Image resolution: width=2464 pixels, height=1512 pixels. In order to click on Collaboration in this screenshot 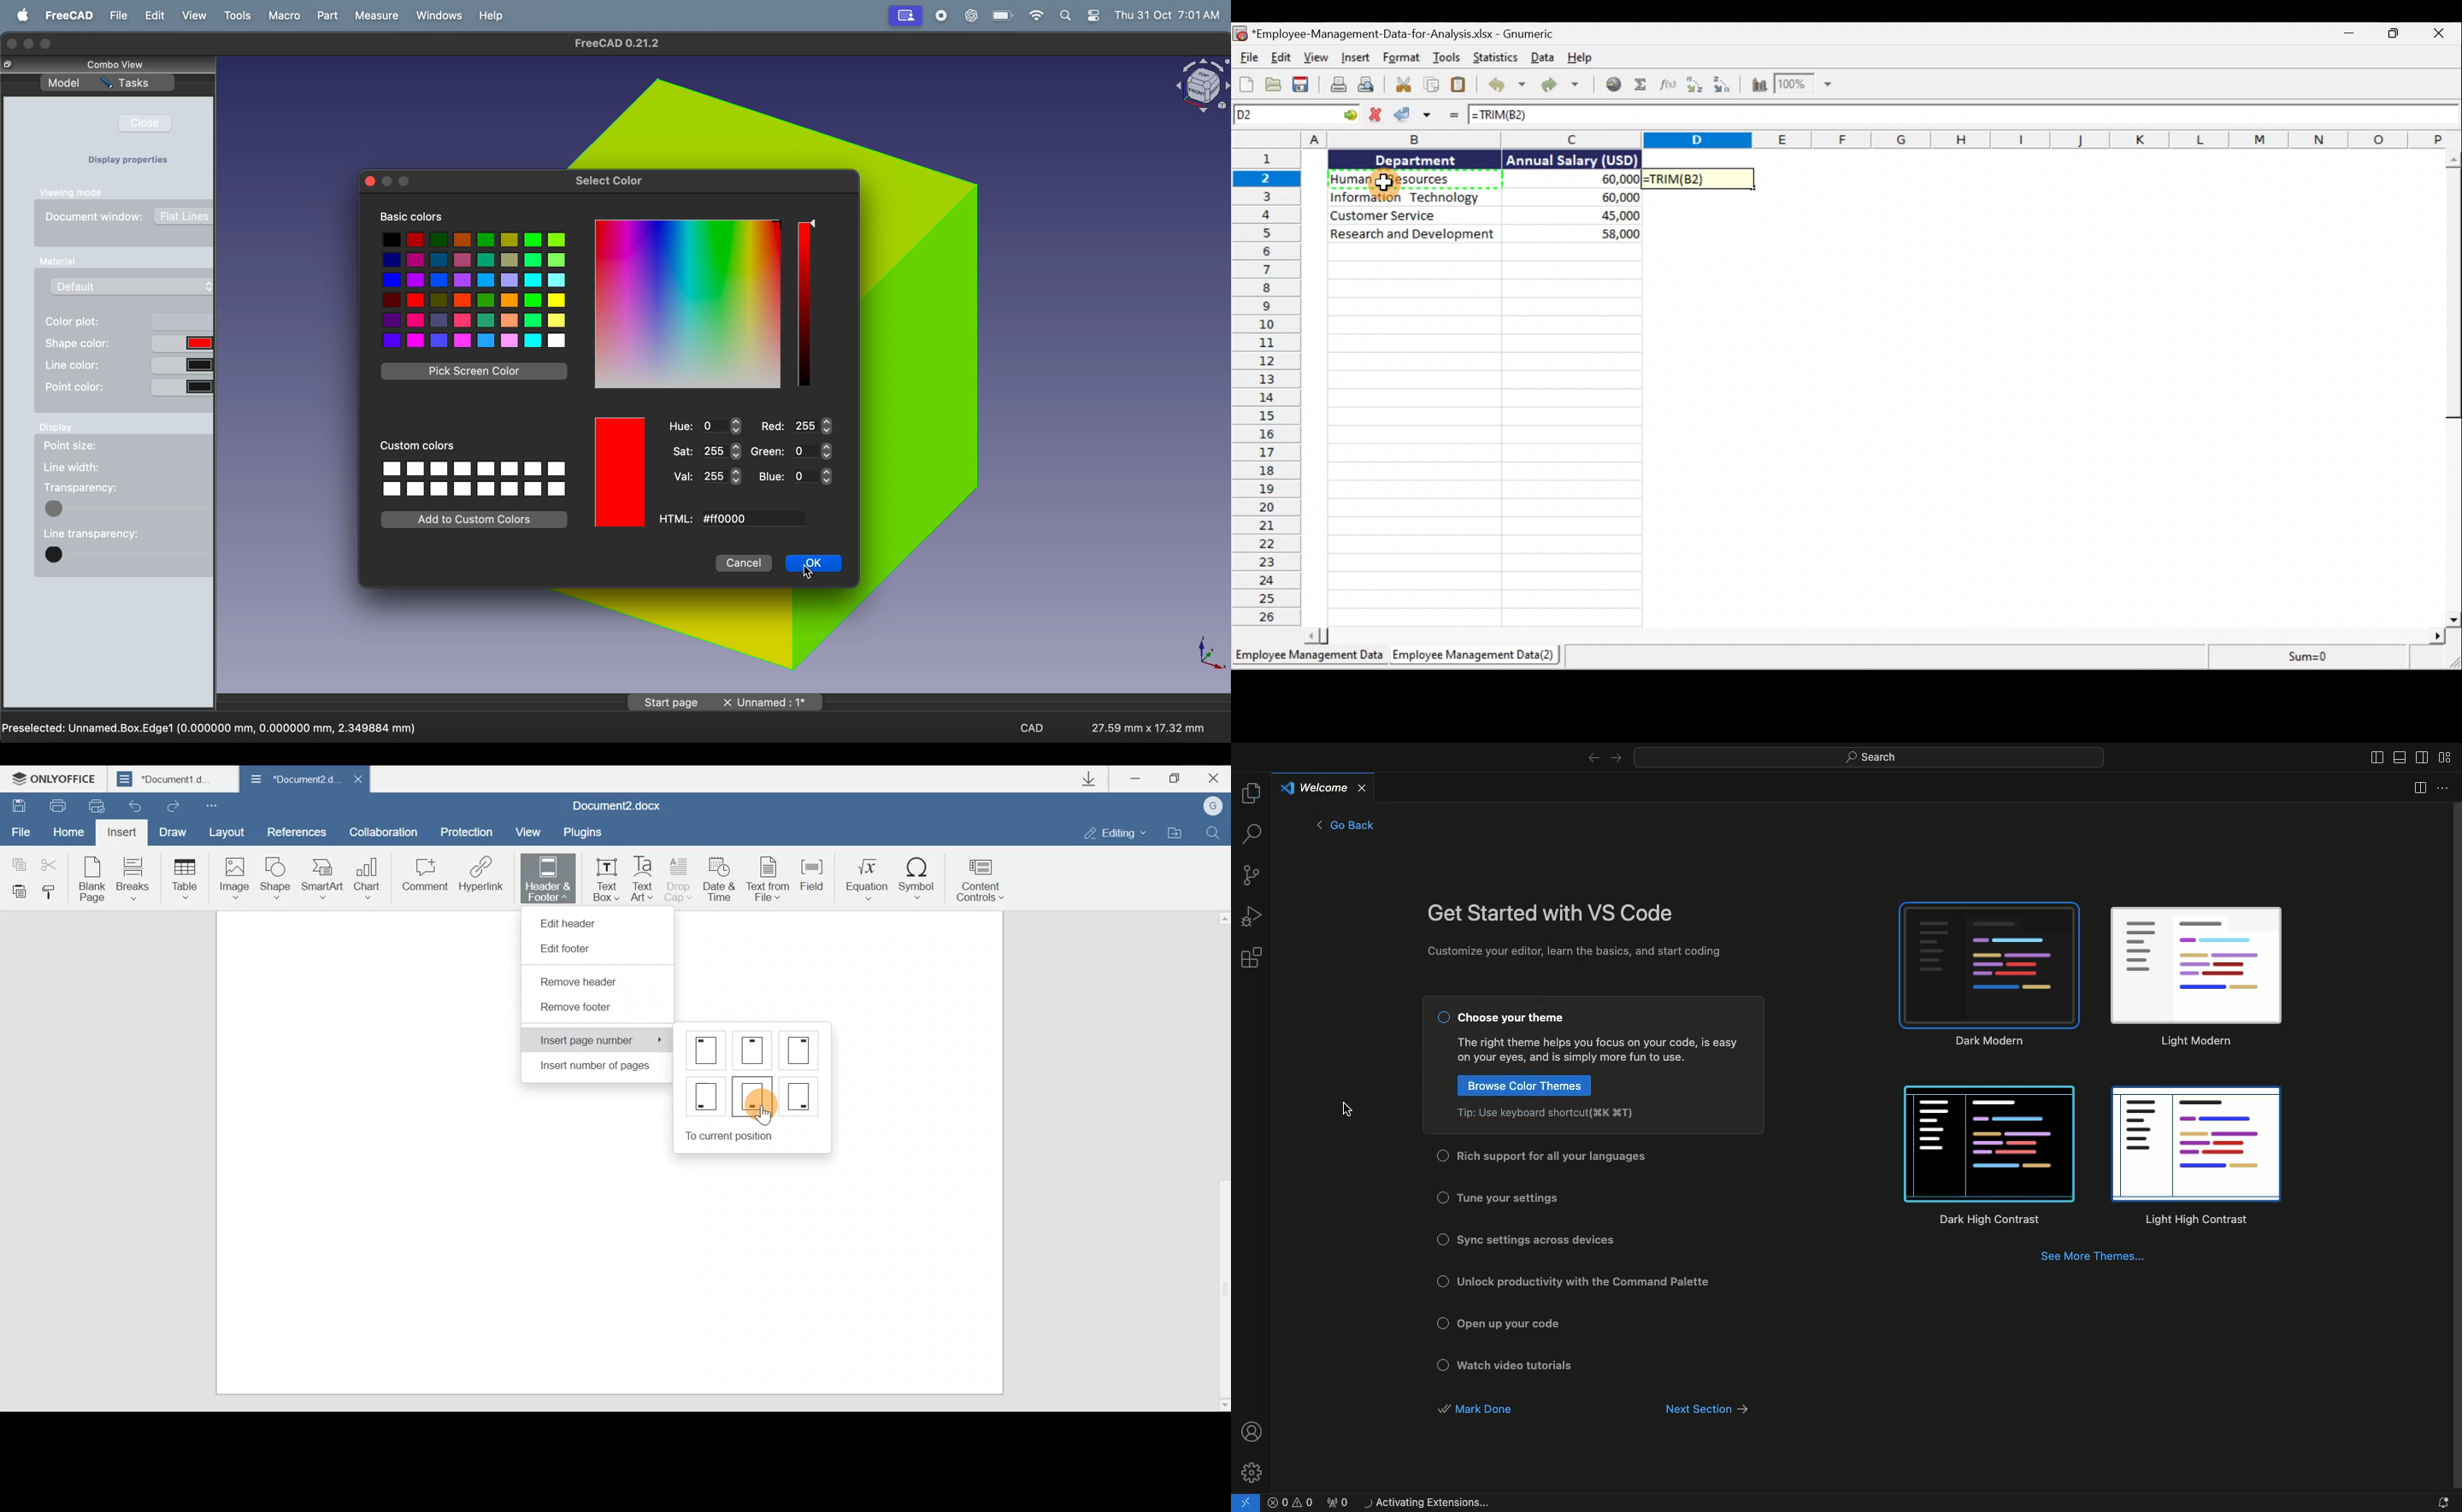, I will do `click(388, 831)`.